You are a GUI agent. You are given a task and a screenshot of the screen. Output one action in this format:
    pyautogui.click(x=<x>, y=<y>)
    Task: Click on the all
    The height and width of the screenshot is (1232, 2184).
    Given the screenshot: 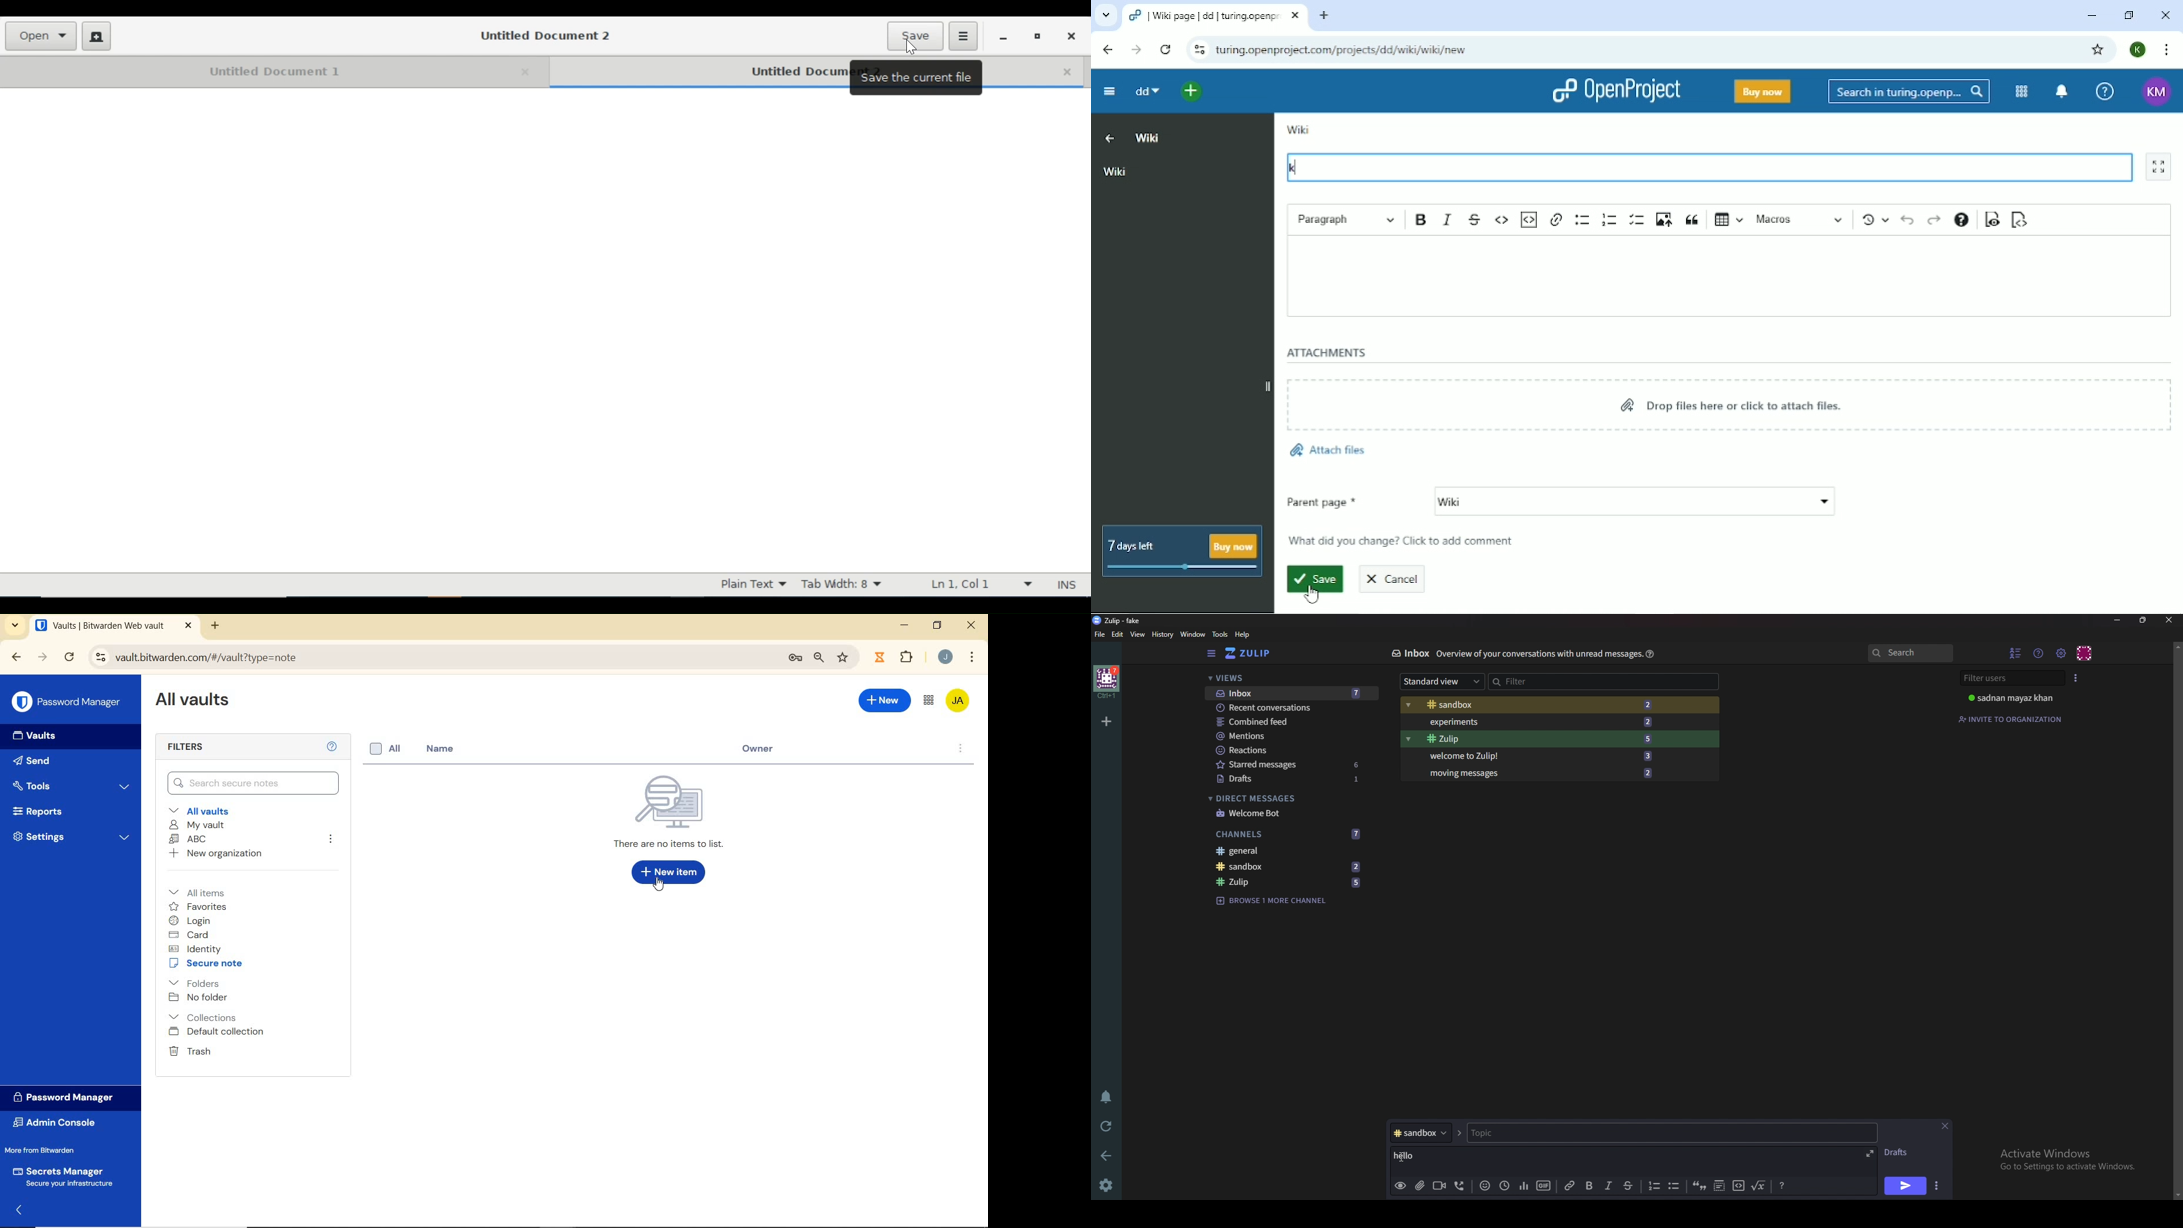 What is the action you would take?
    pyautogui.click(x=382, y=749)
    